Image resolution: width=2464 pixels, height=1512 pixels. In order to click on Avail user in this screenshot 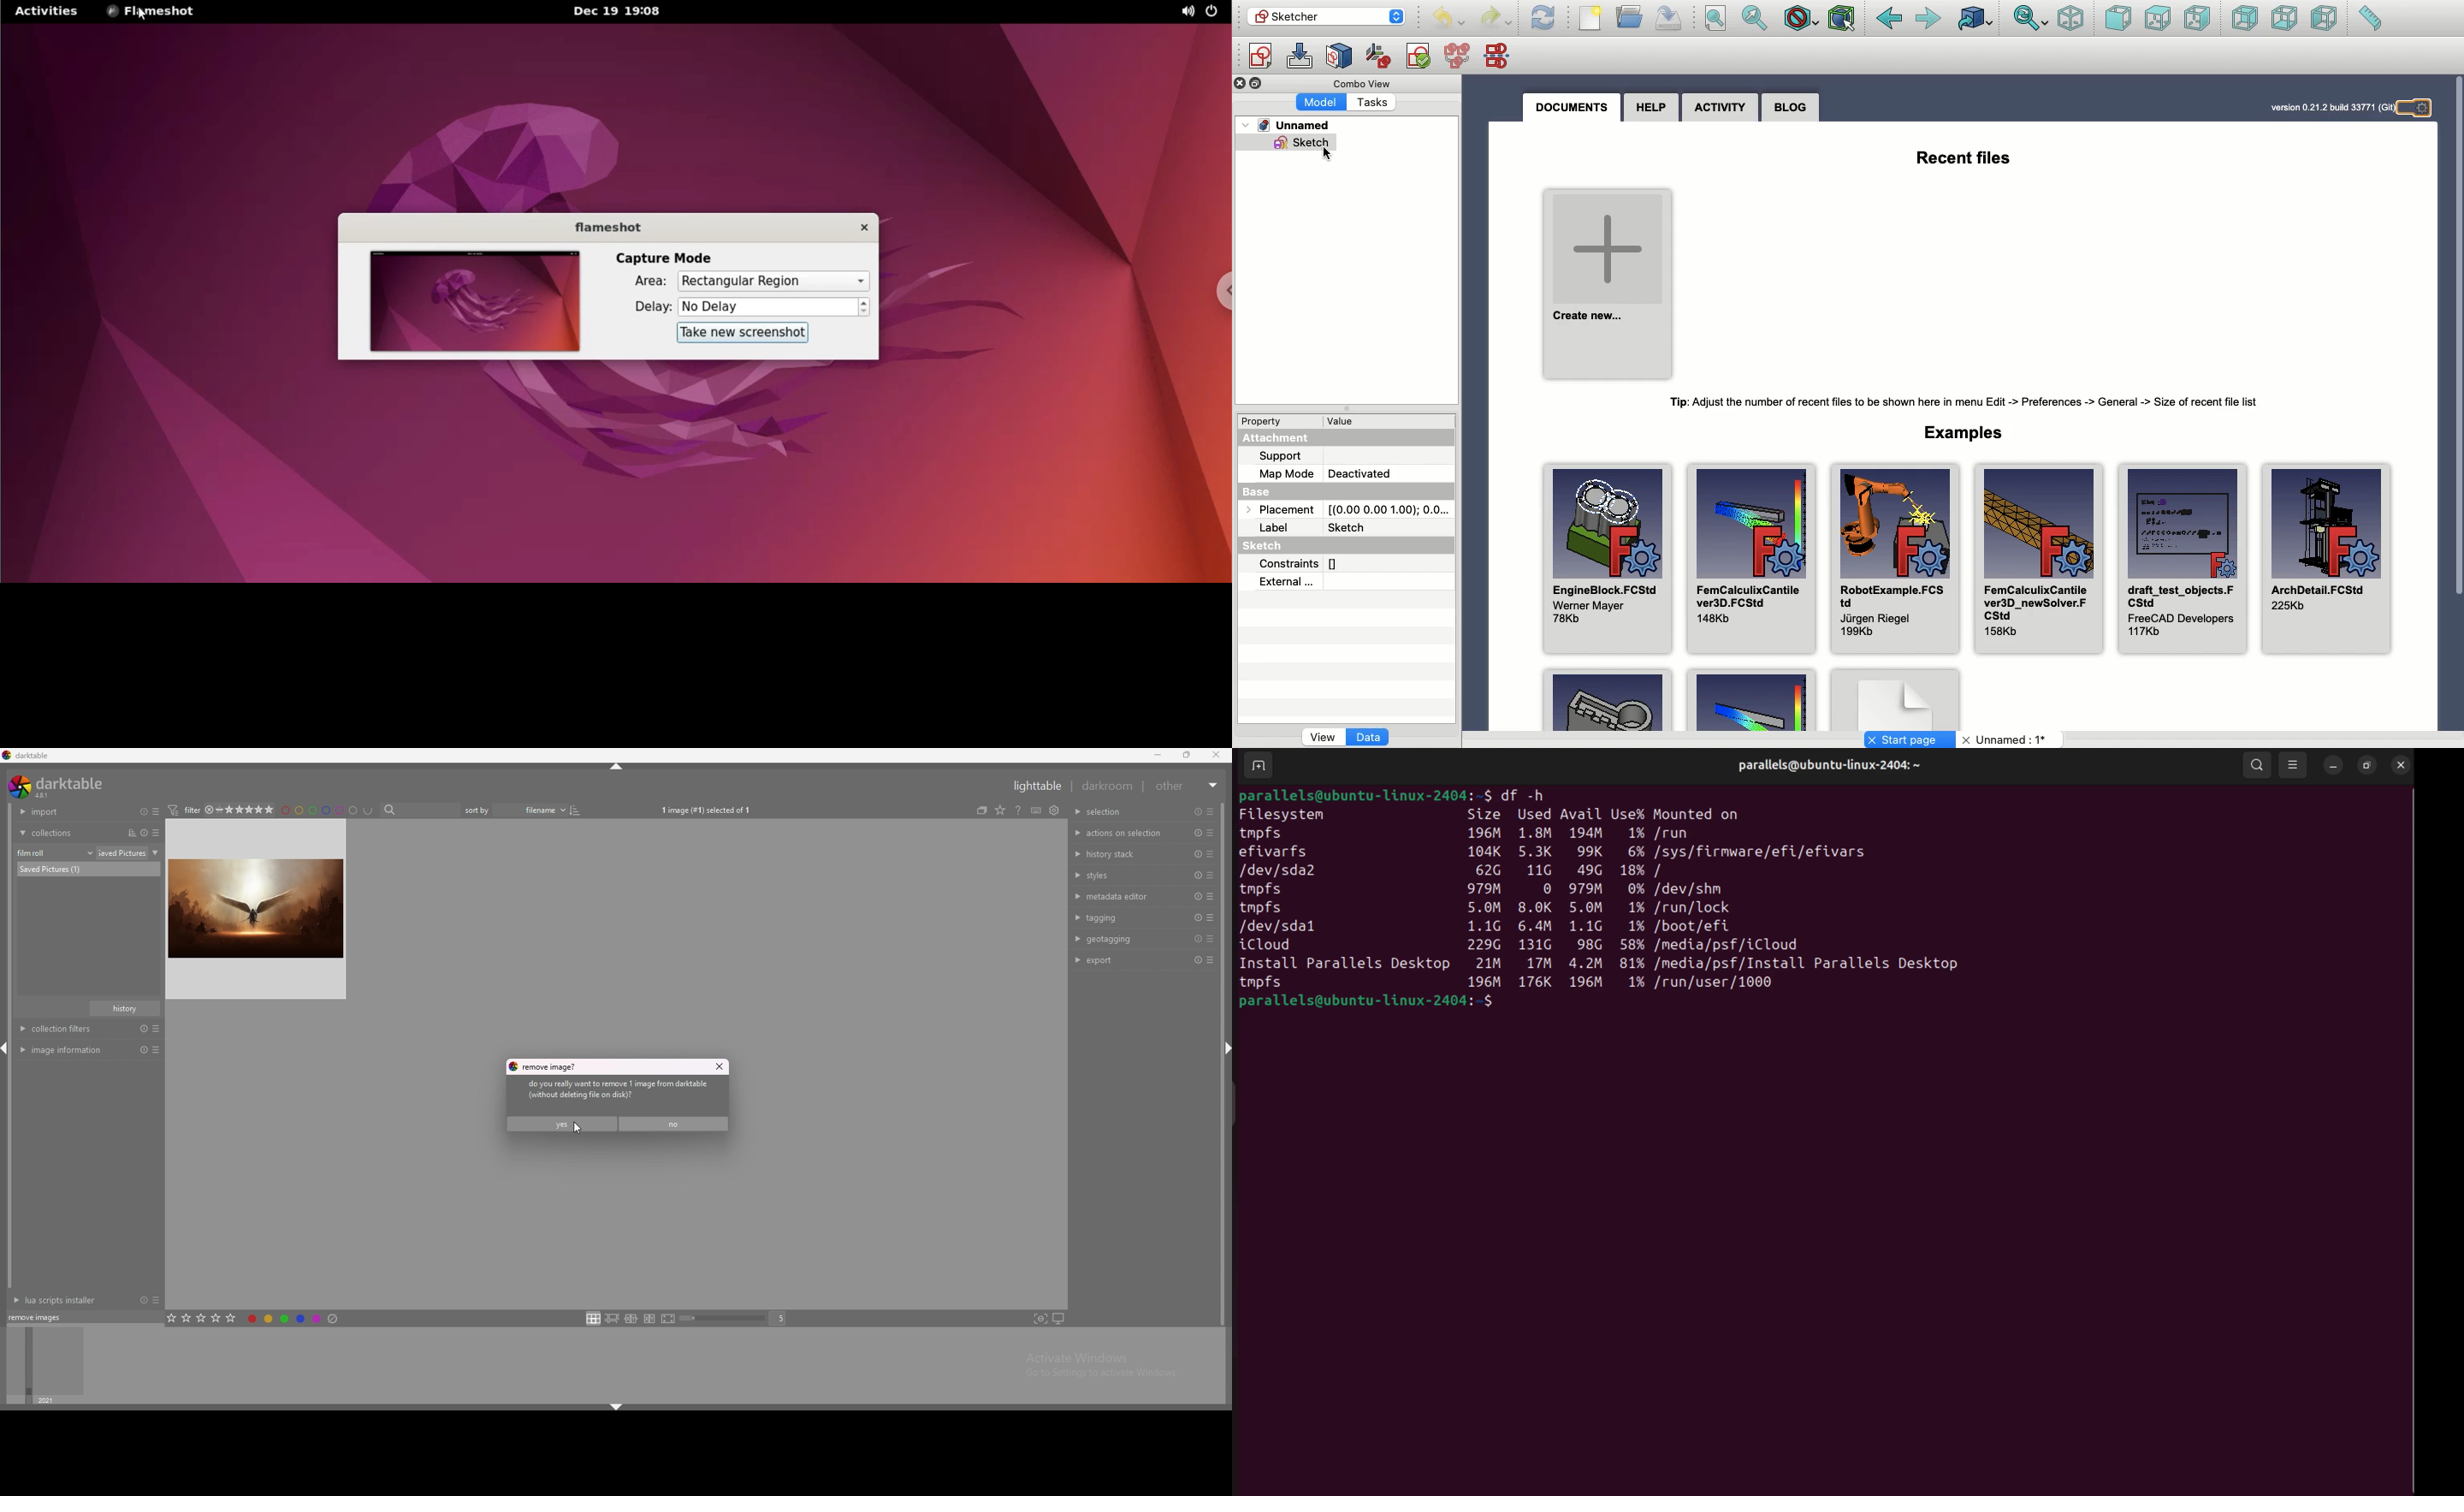, I will do `click(1580, 811)`.